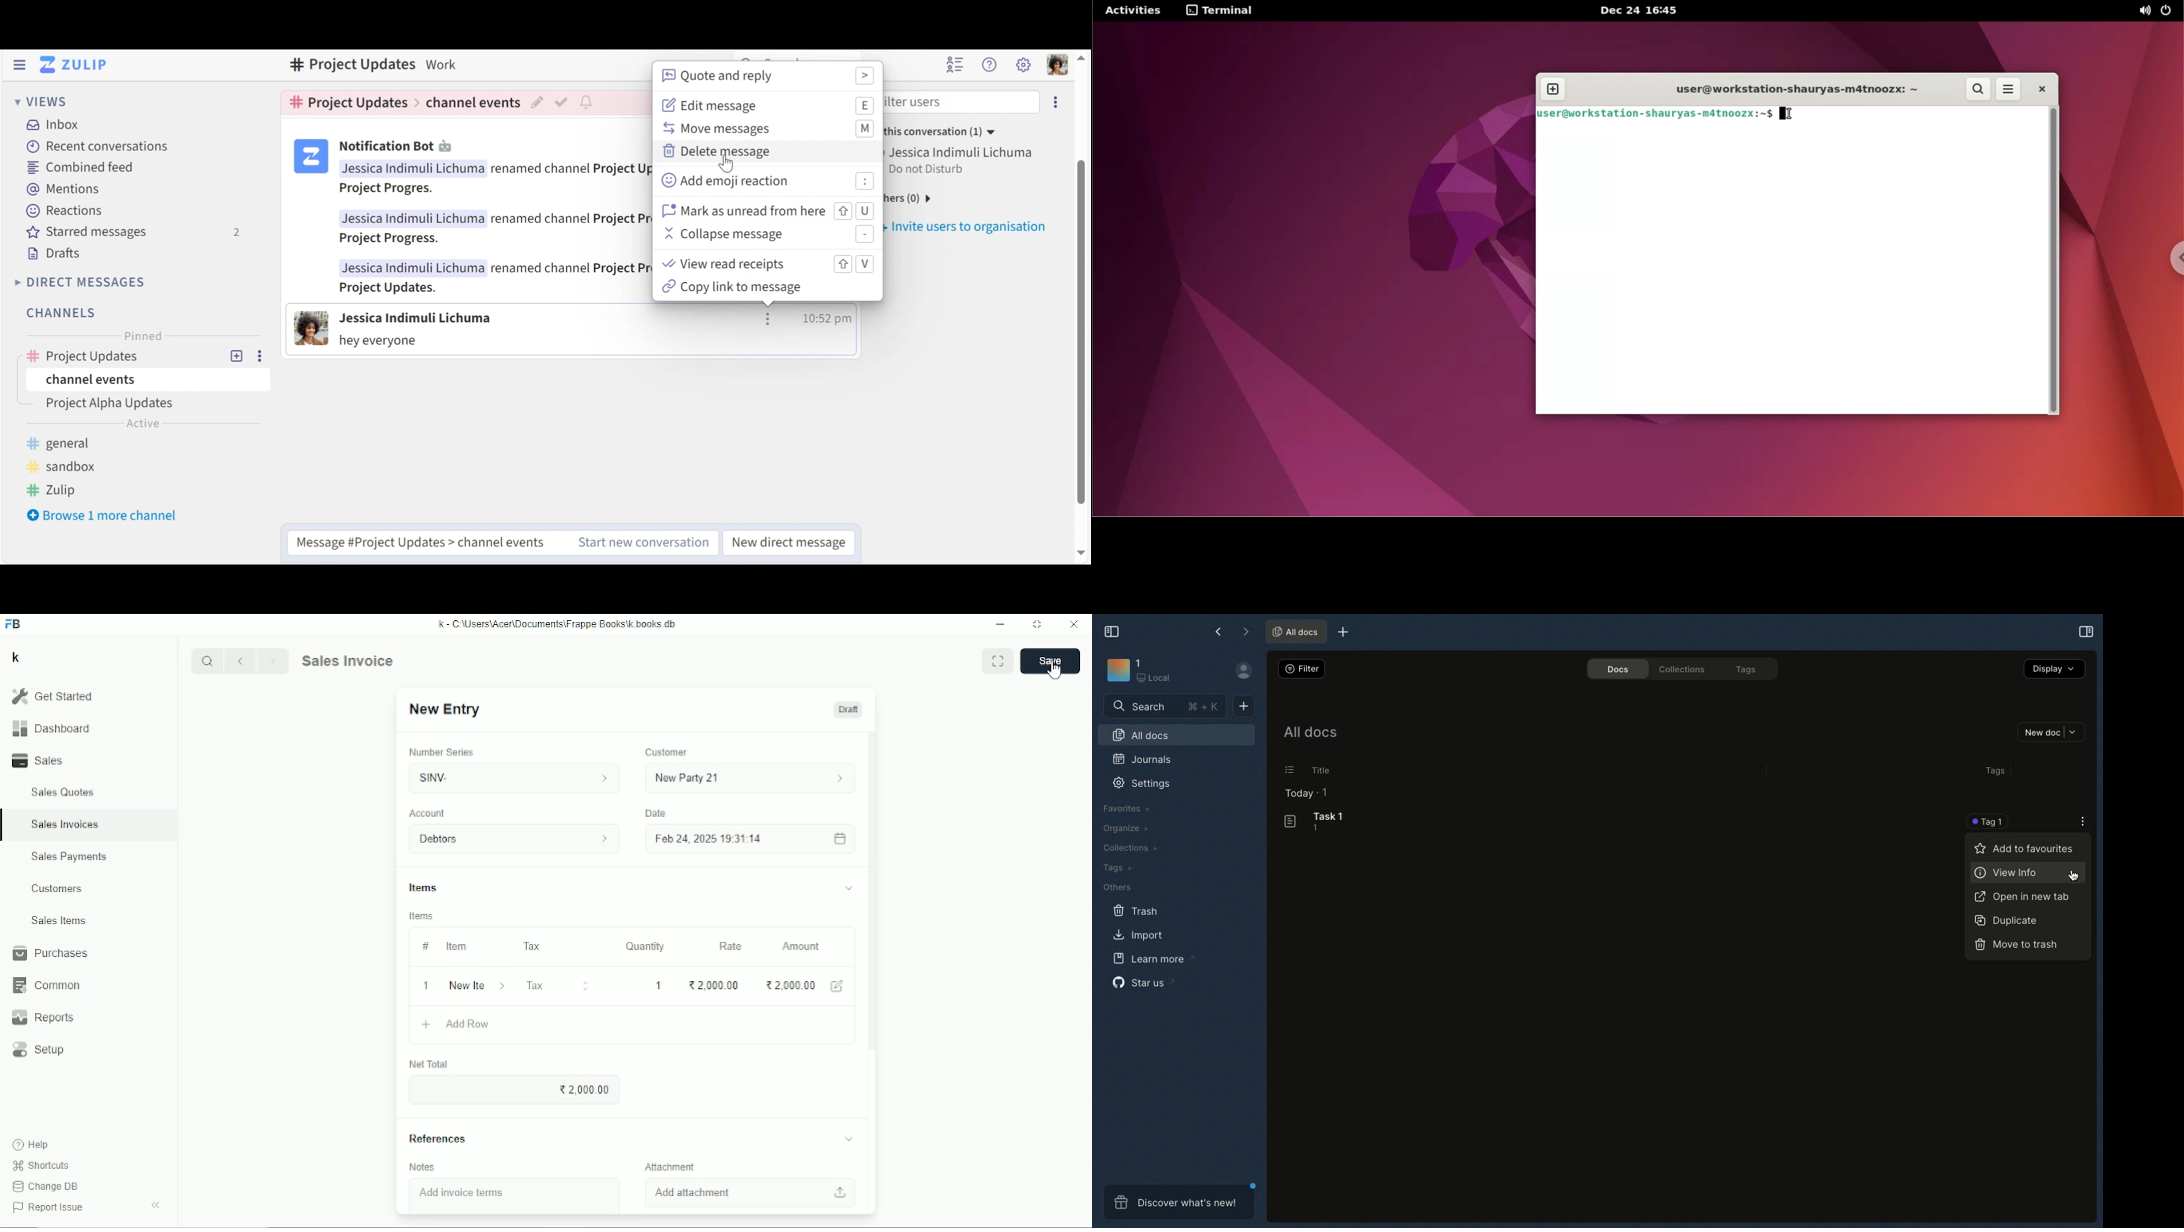 The width and height of the screenshot is (2184, 1232). I want to click on Move message, so click(767, 130).